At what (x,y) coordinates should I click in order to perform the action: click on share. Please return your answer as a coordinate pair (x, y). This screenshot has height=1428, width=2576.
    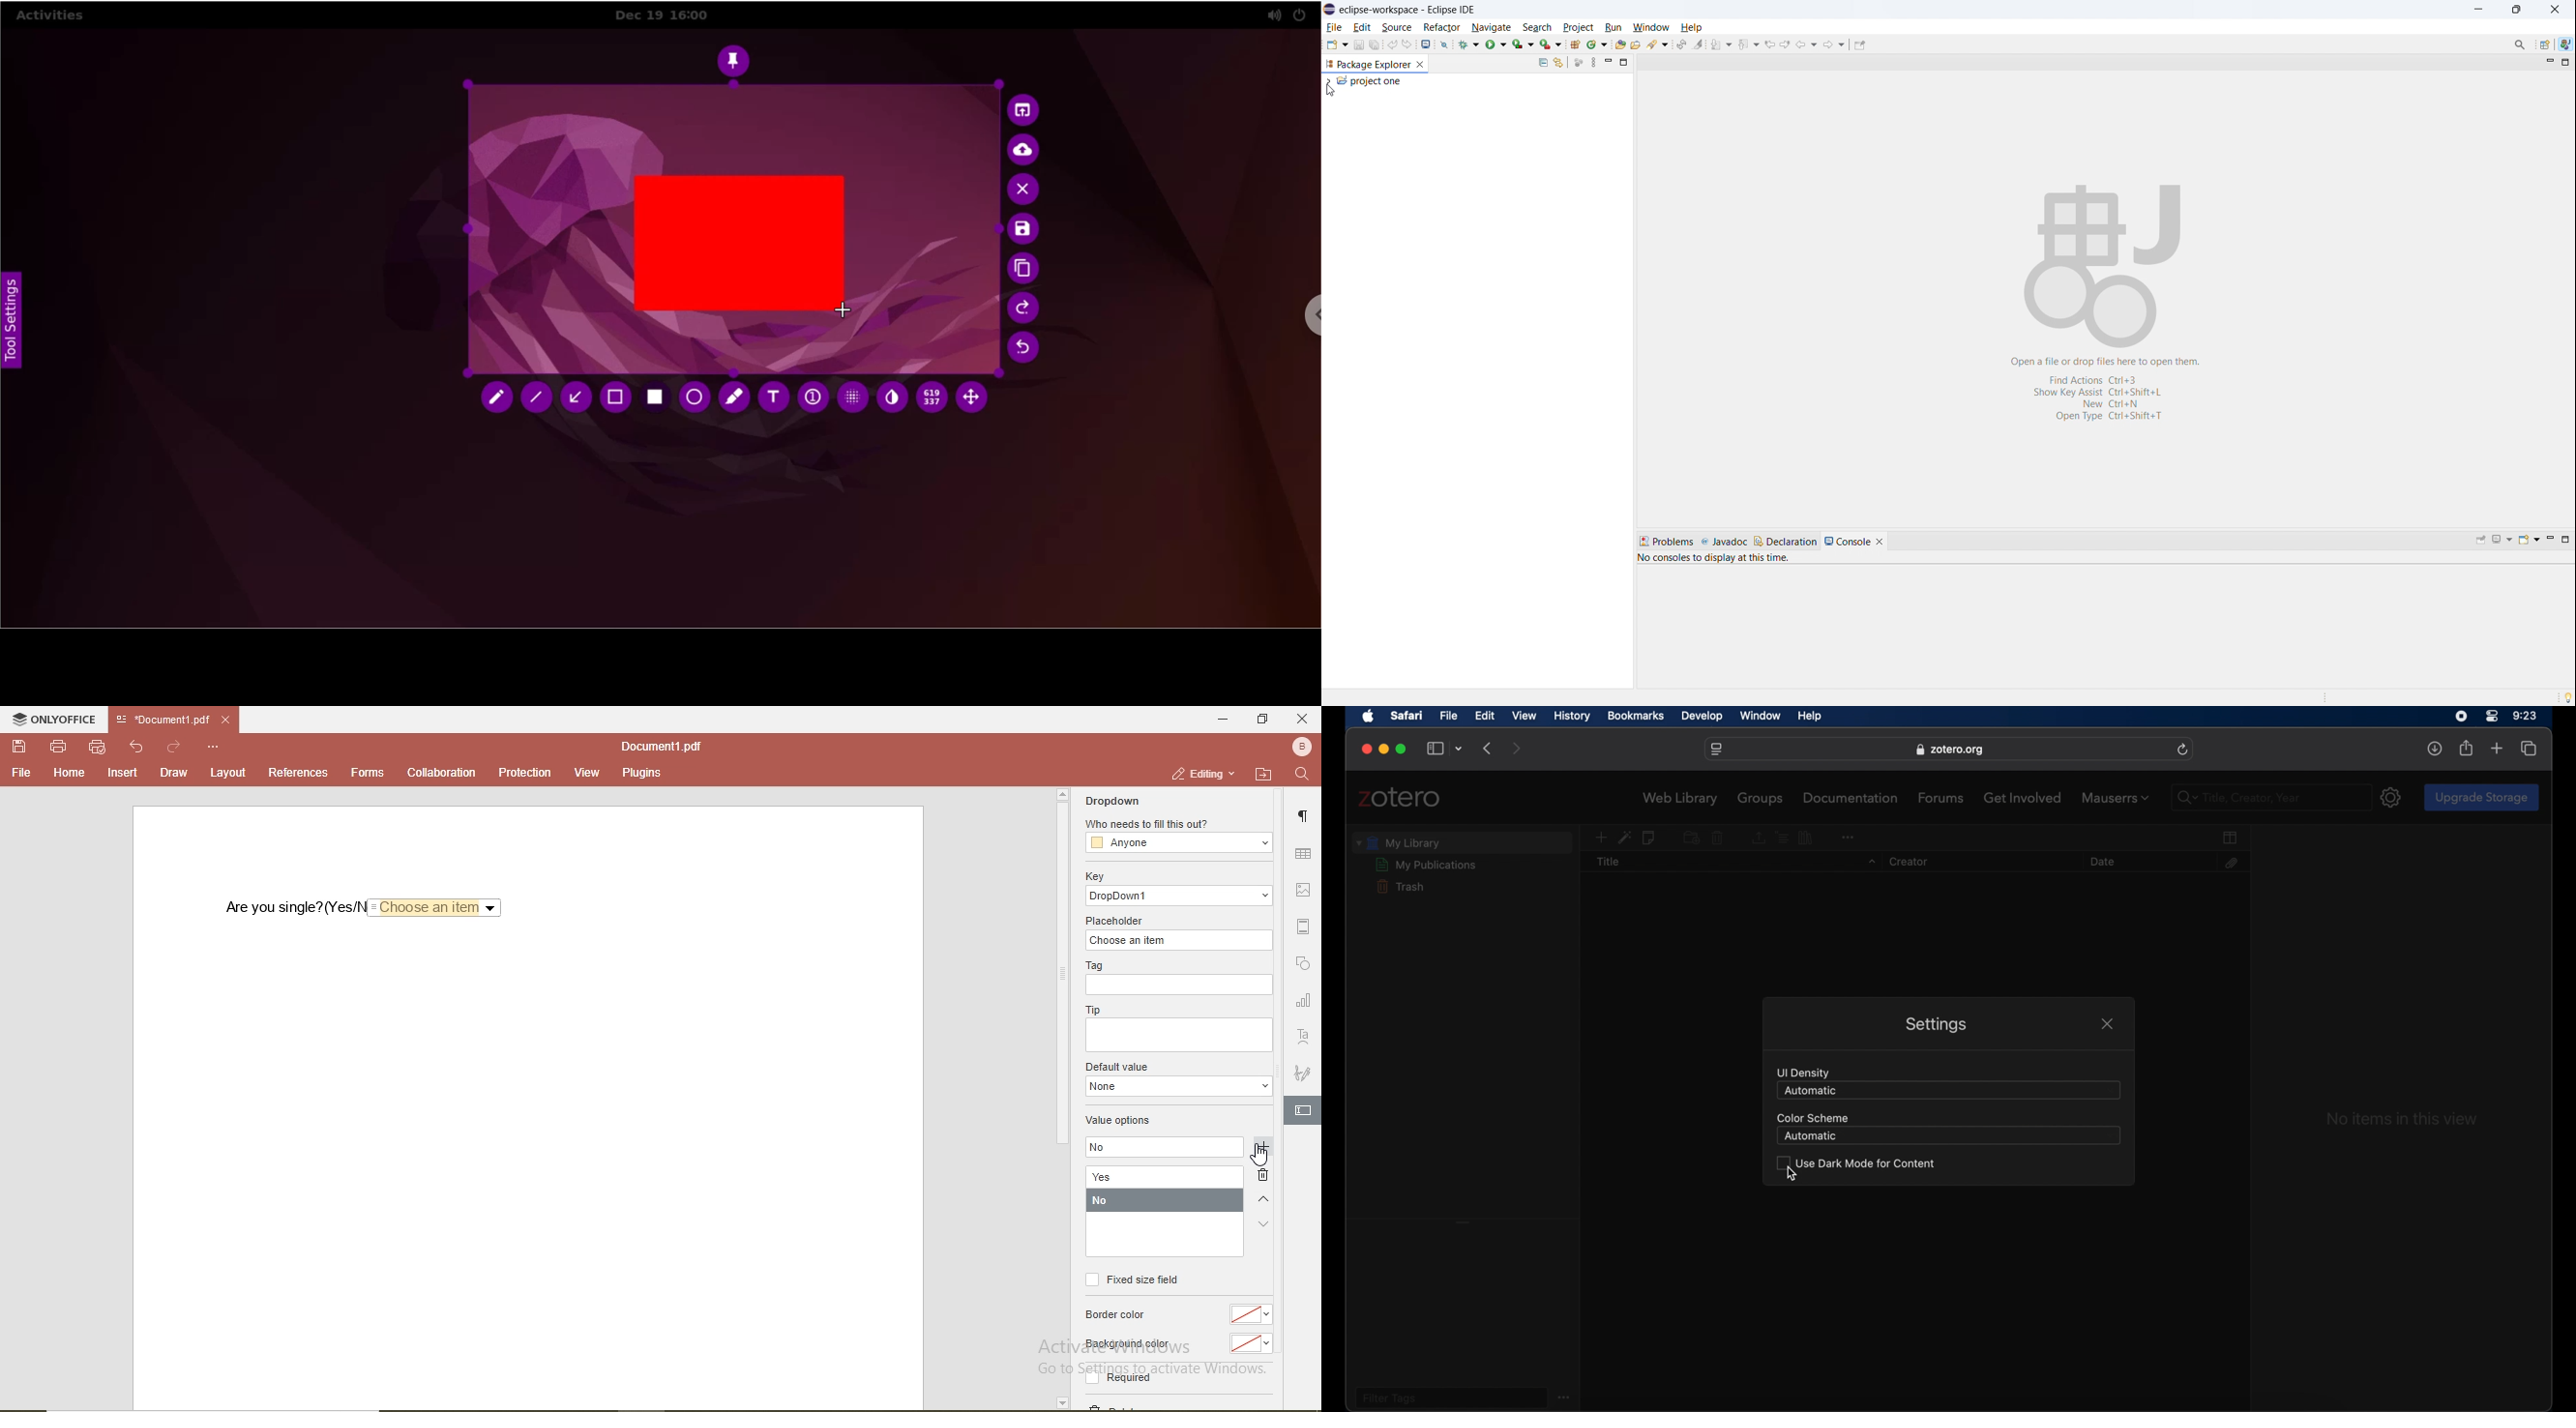
    Looking at the image, I should click on (2468, 748).